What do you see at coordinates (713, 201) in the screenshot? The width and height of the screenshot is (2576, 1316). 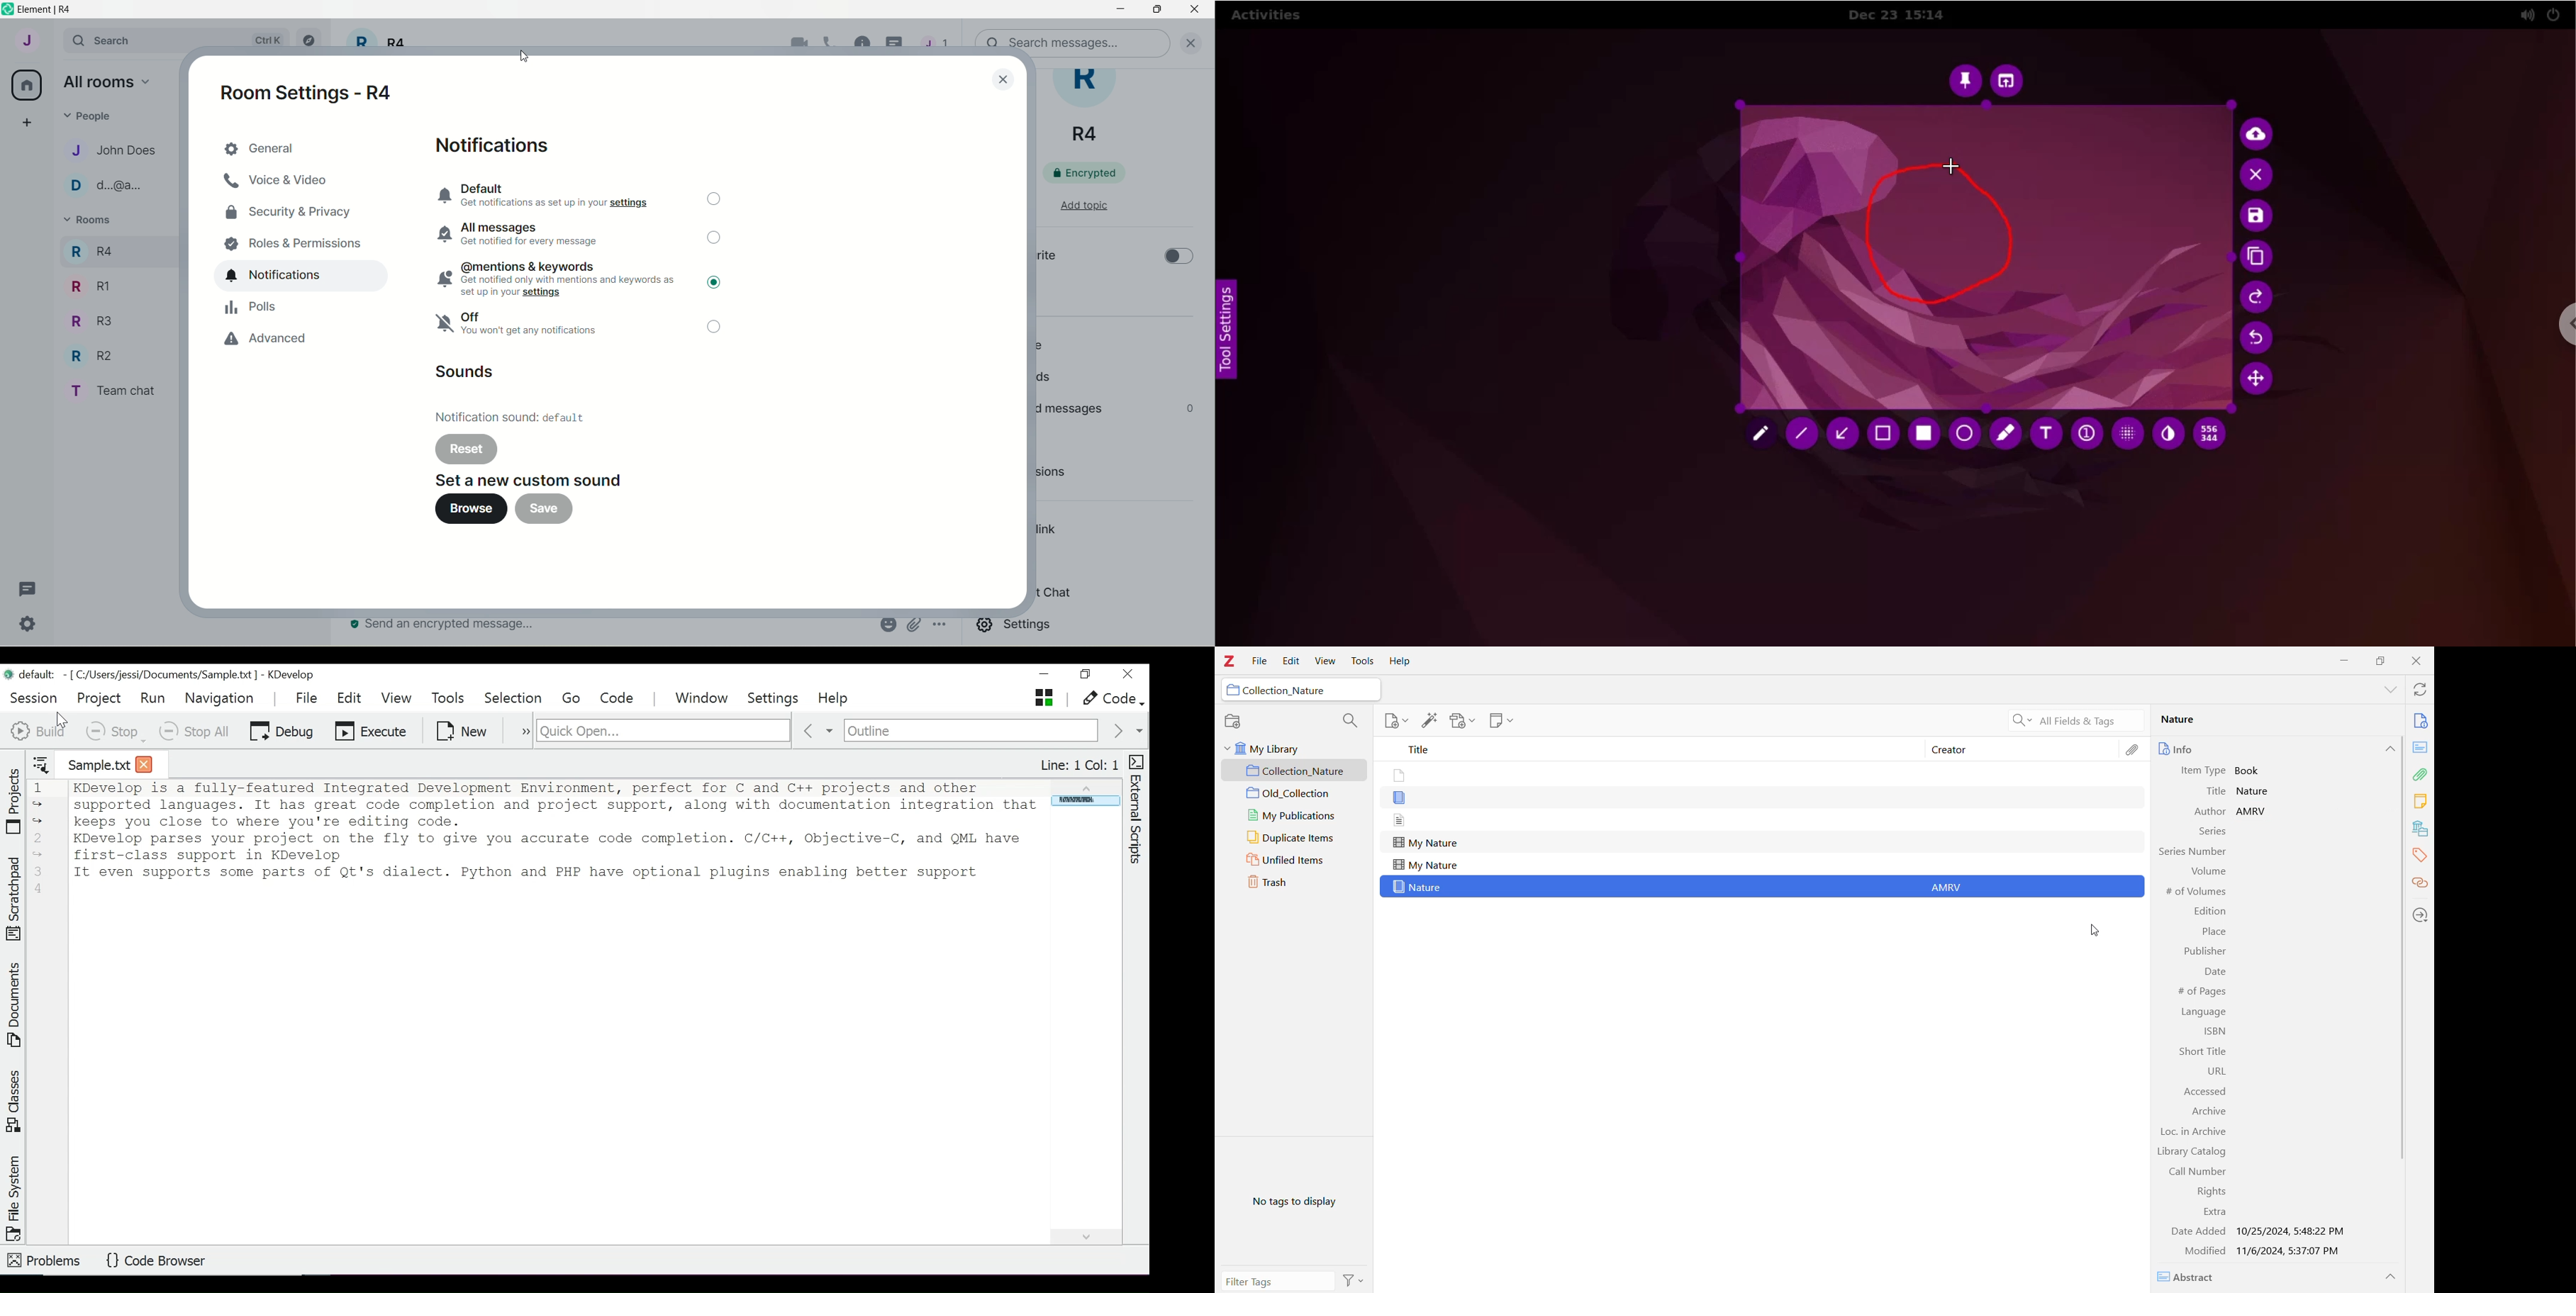 I see `toggle button` at bounding box center [713, 201].